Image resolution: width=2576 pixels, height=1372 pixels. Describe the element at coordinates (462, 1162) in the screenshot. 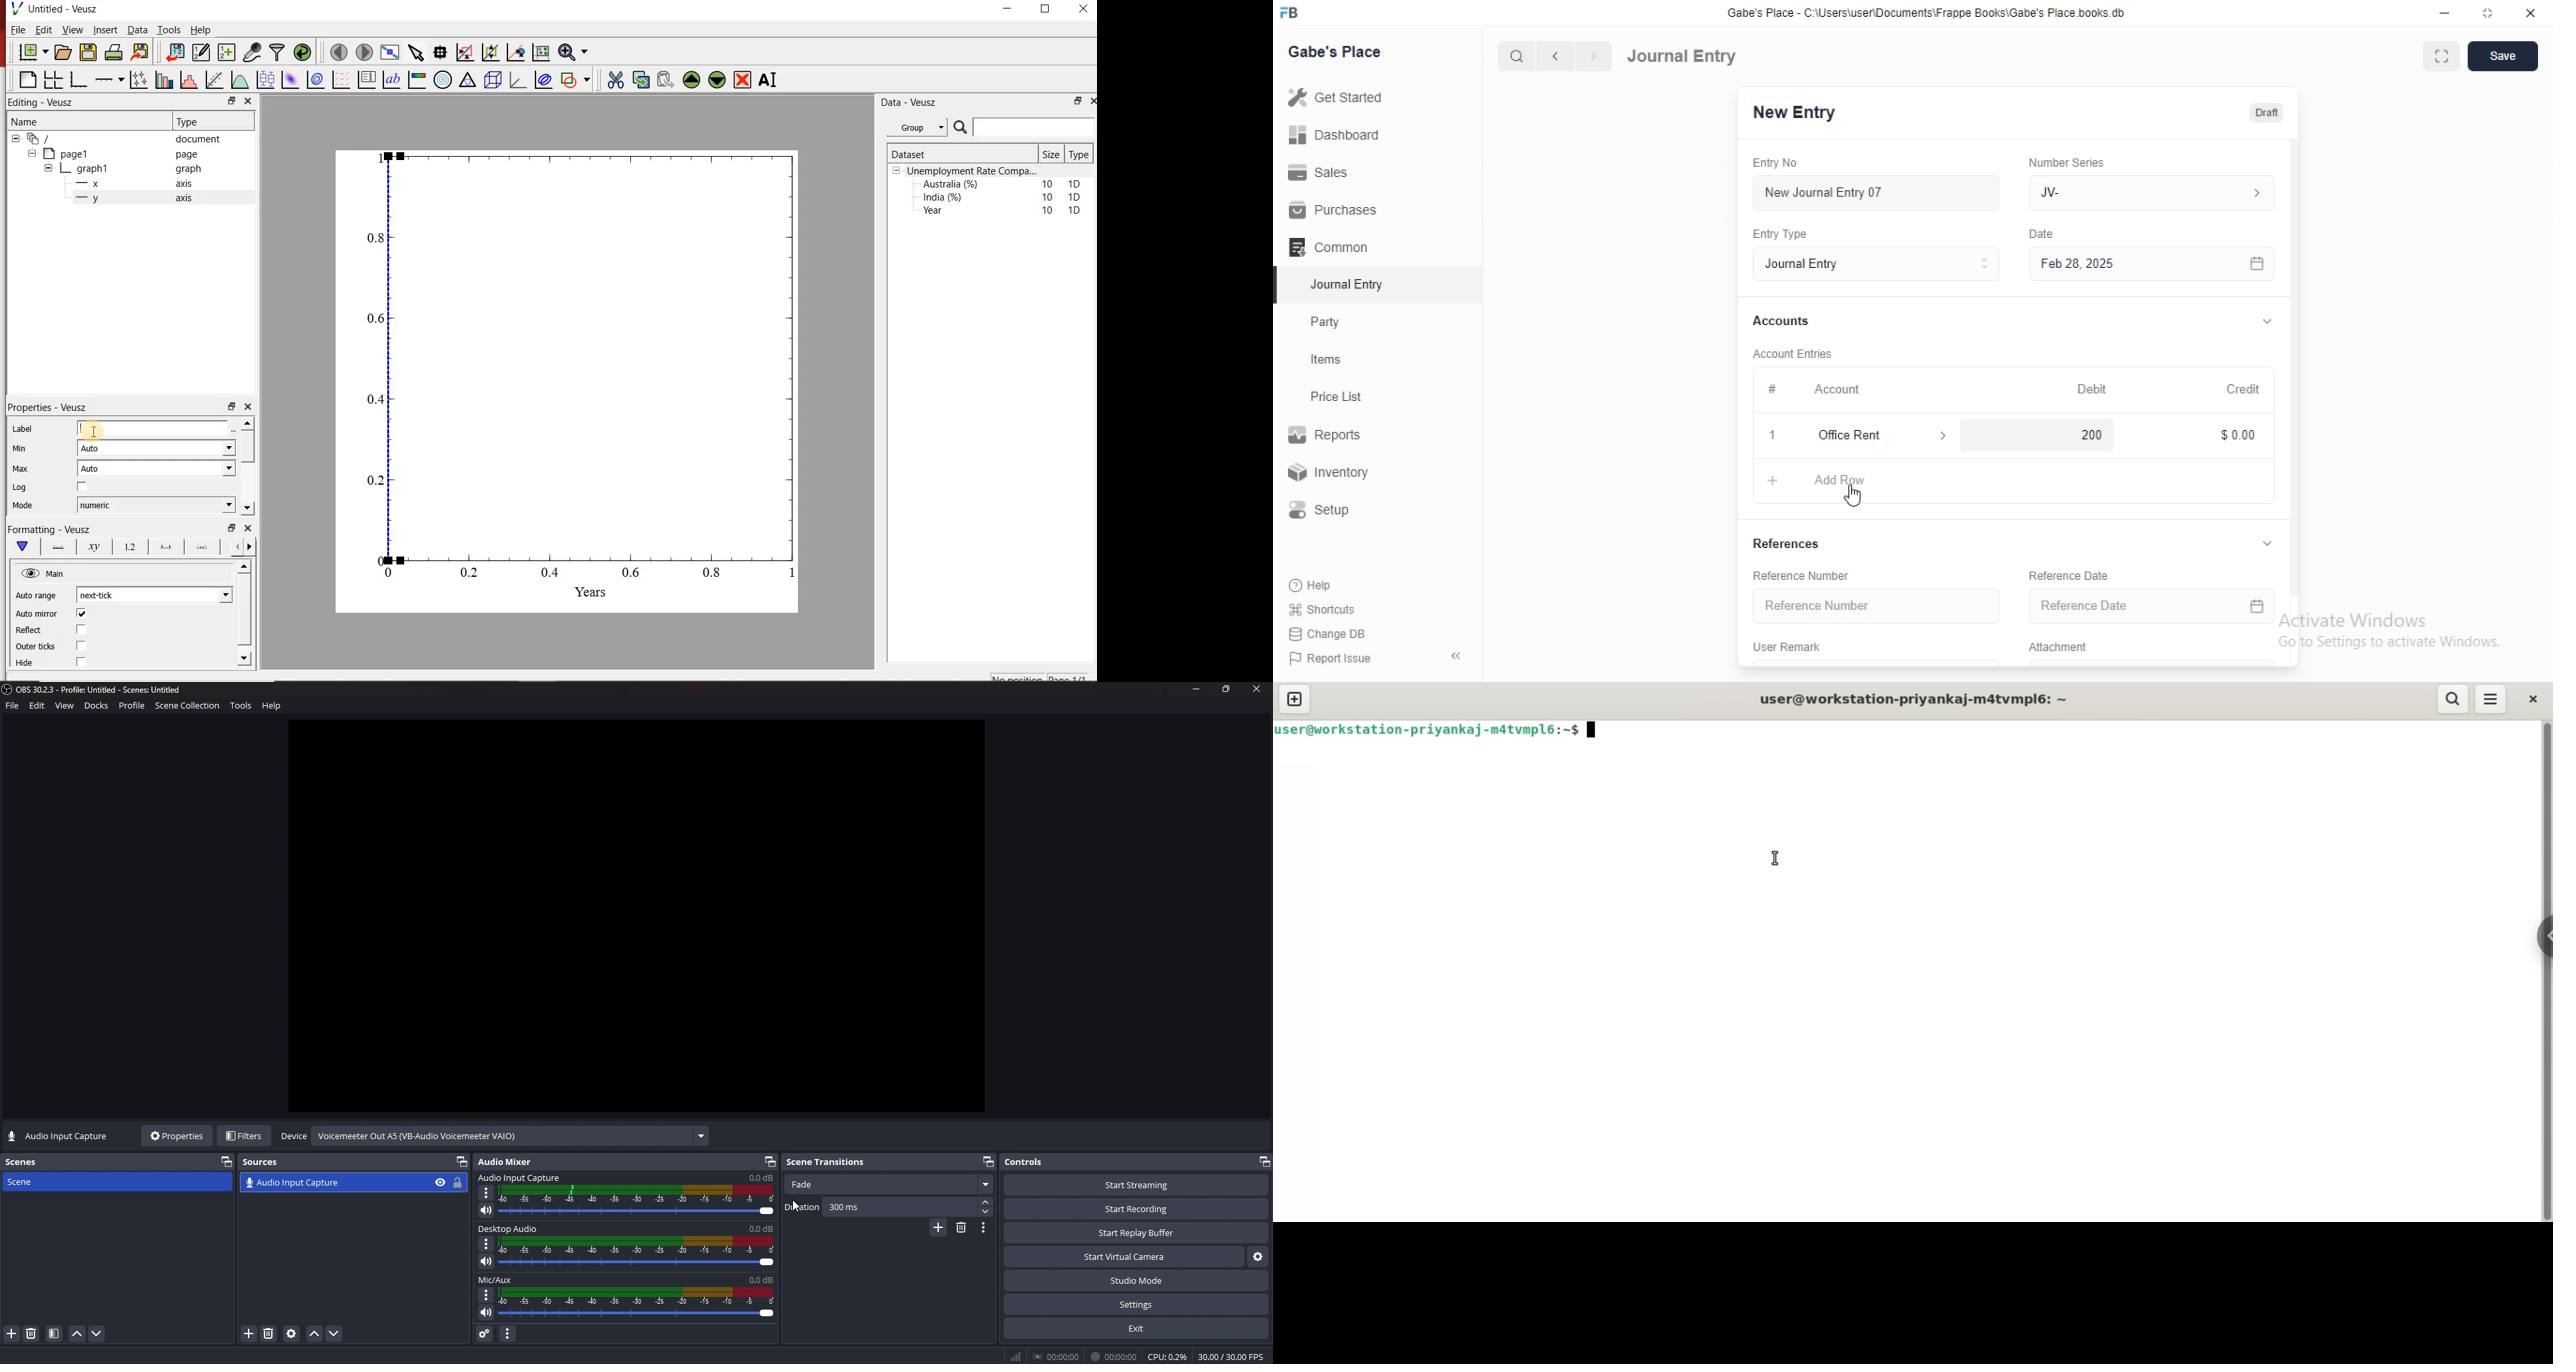

I see `pop out` at that location.